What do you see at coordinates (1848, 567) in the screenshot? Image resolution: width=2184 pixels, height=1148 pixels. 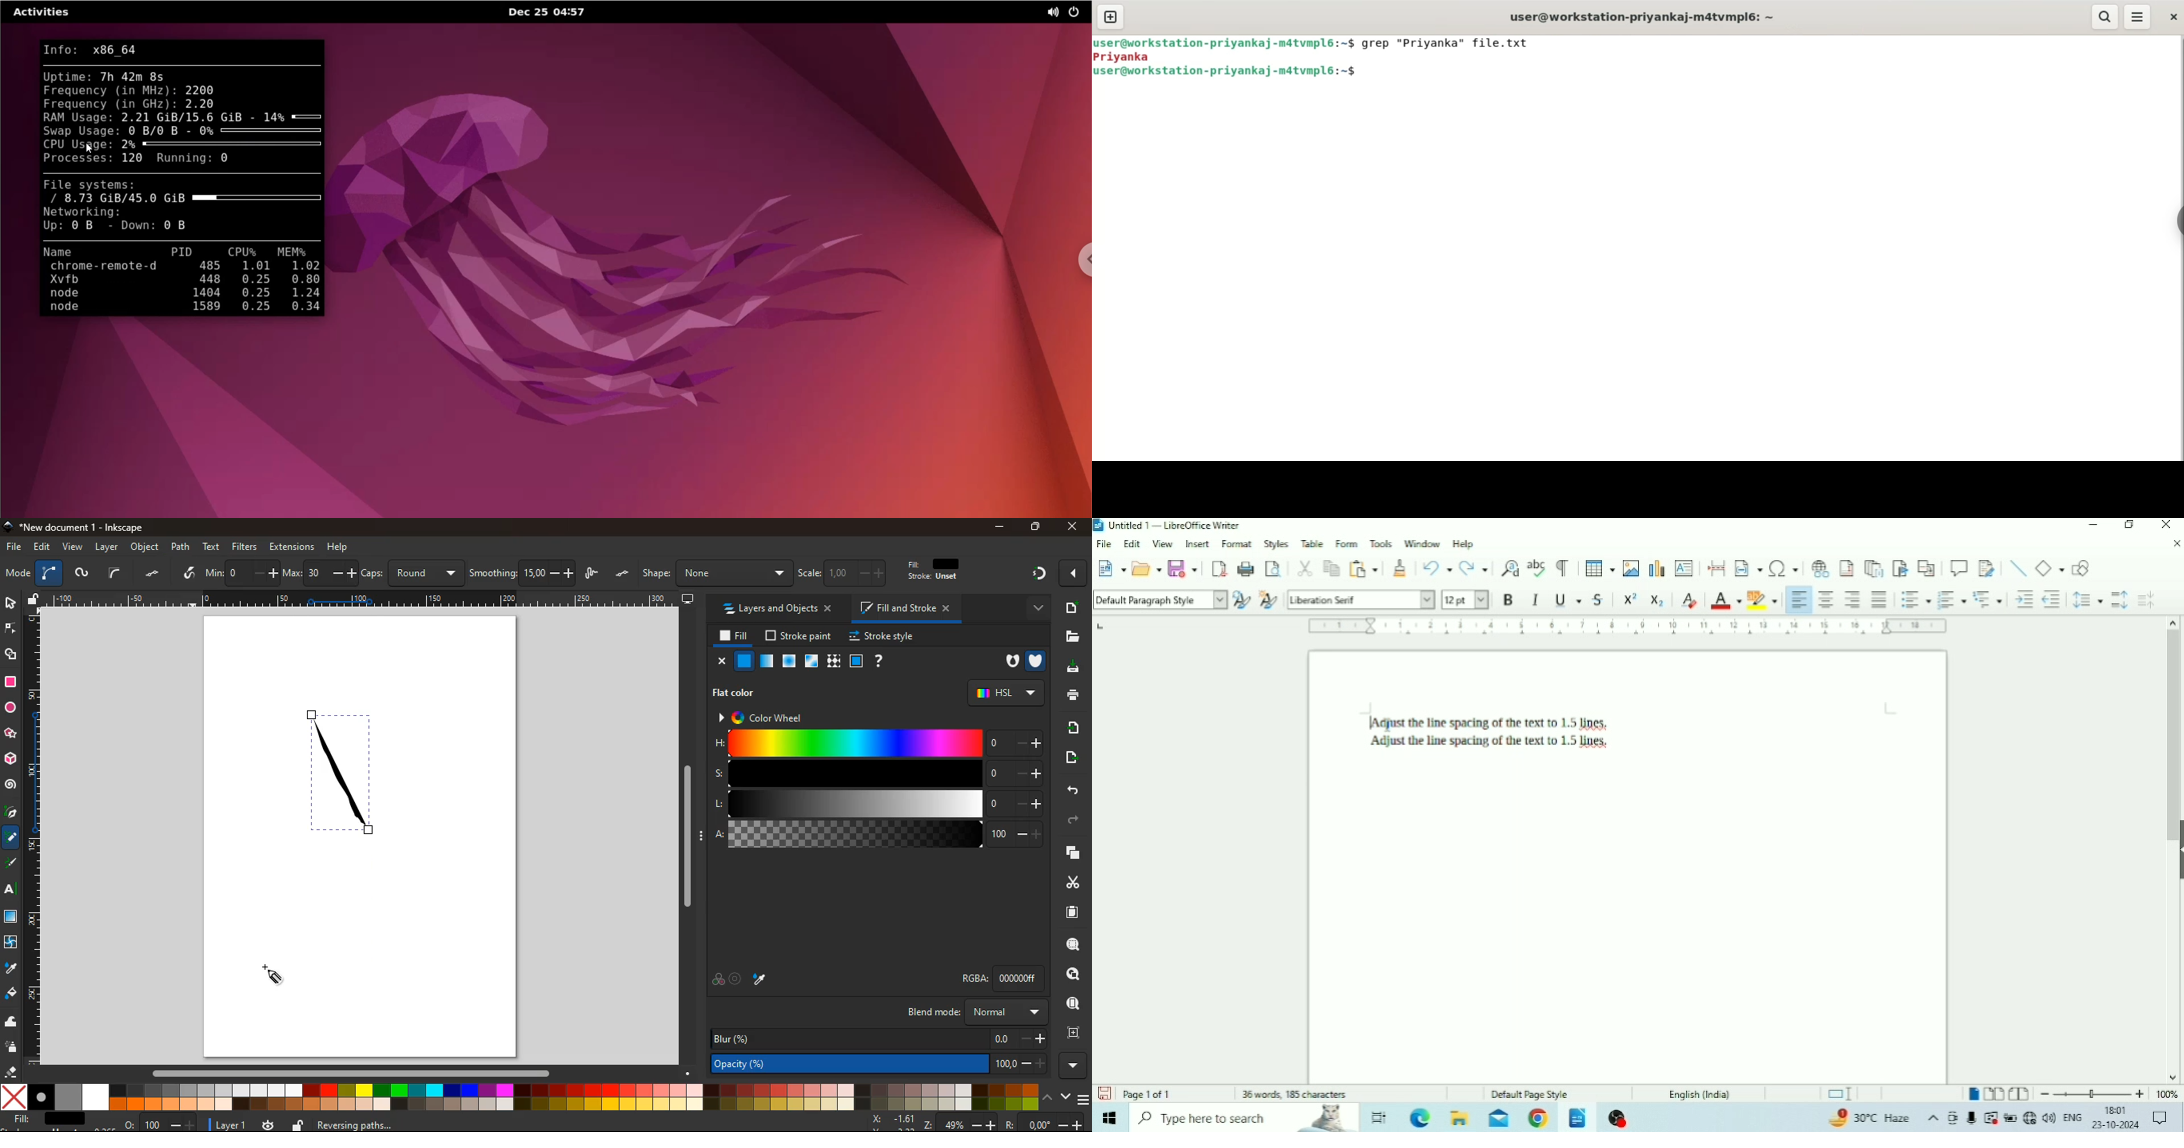 I see `Insert Footnote` at bounding box center [1848, 567].